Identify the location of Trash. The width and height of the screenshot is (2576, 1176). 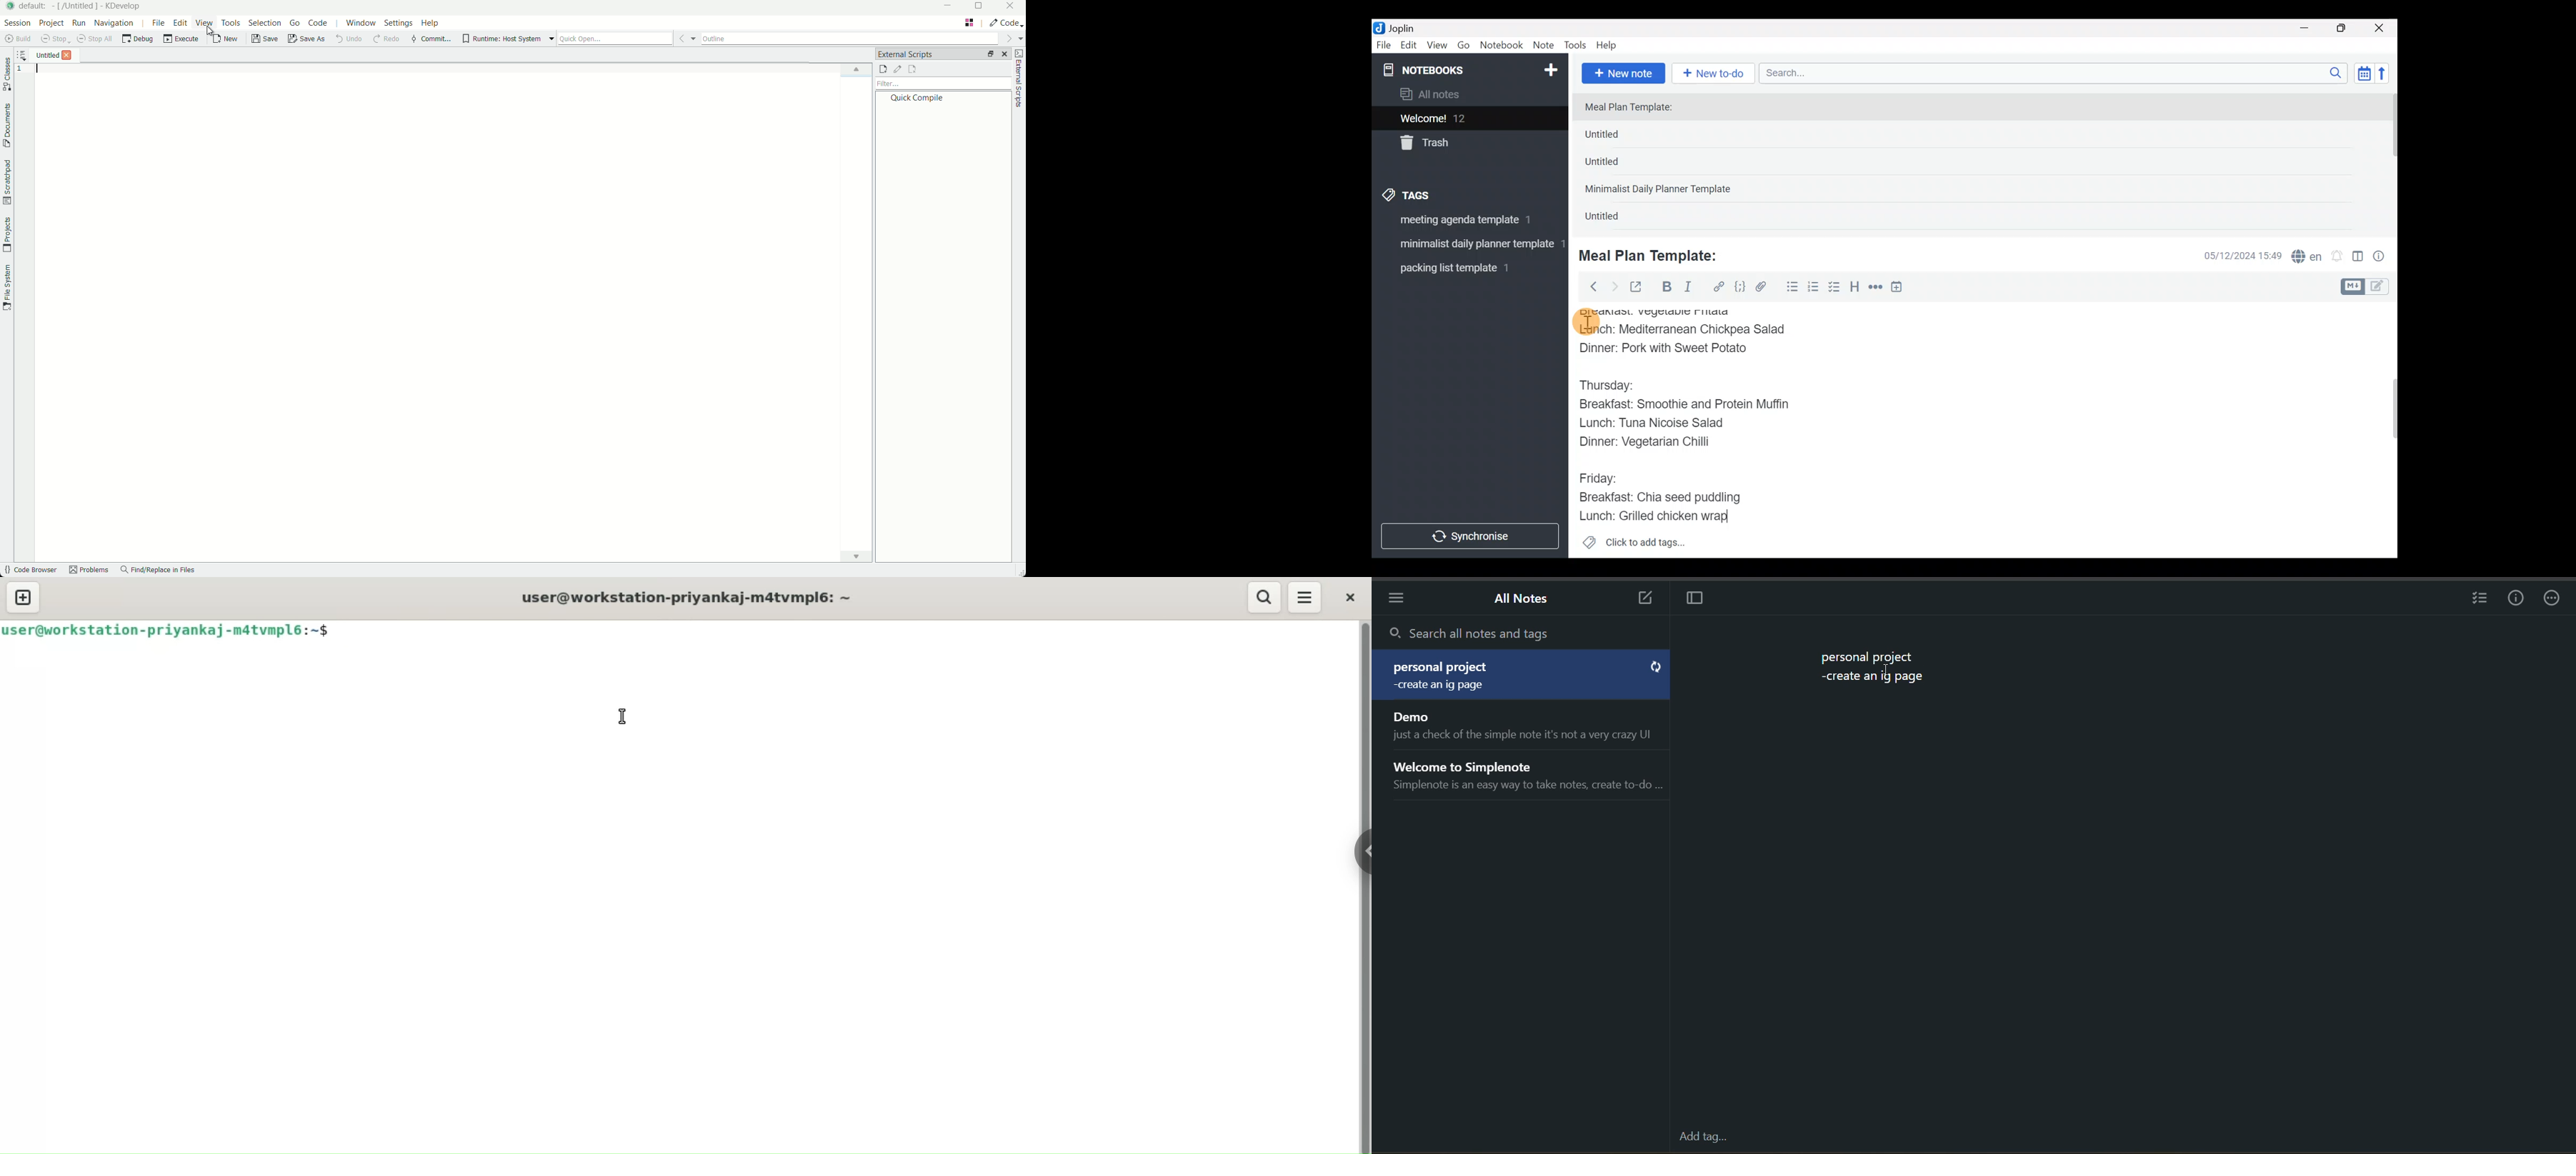
(1464, 144).